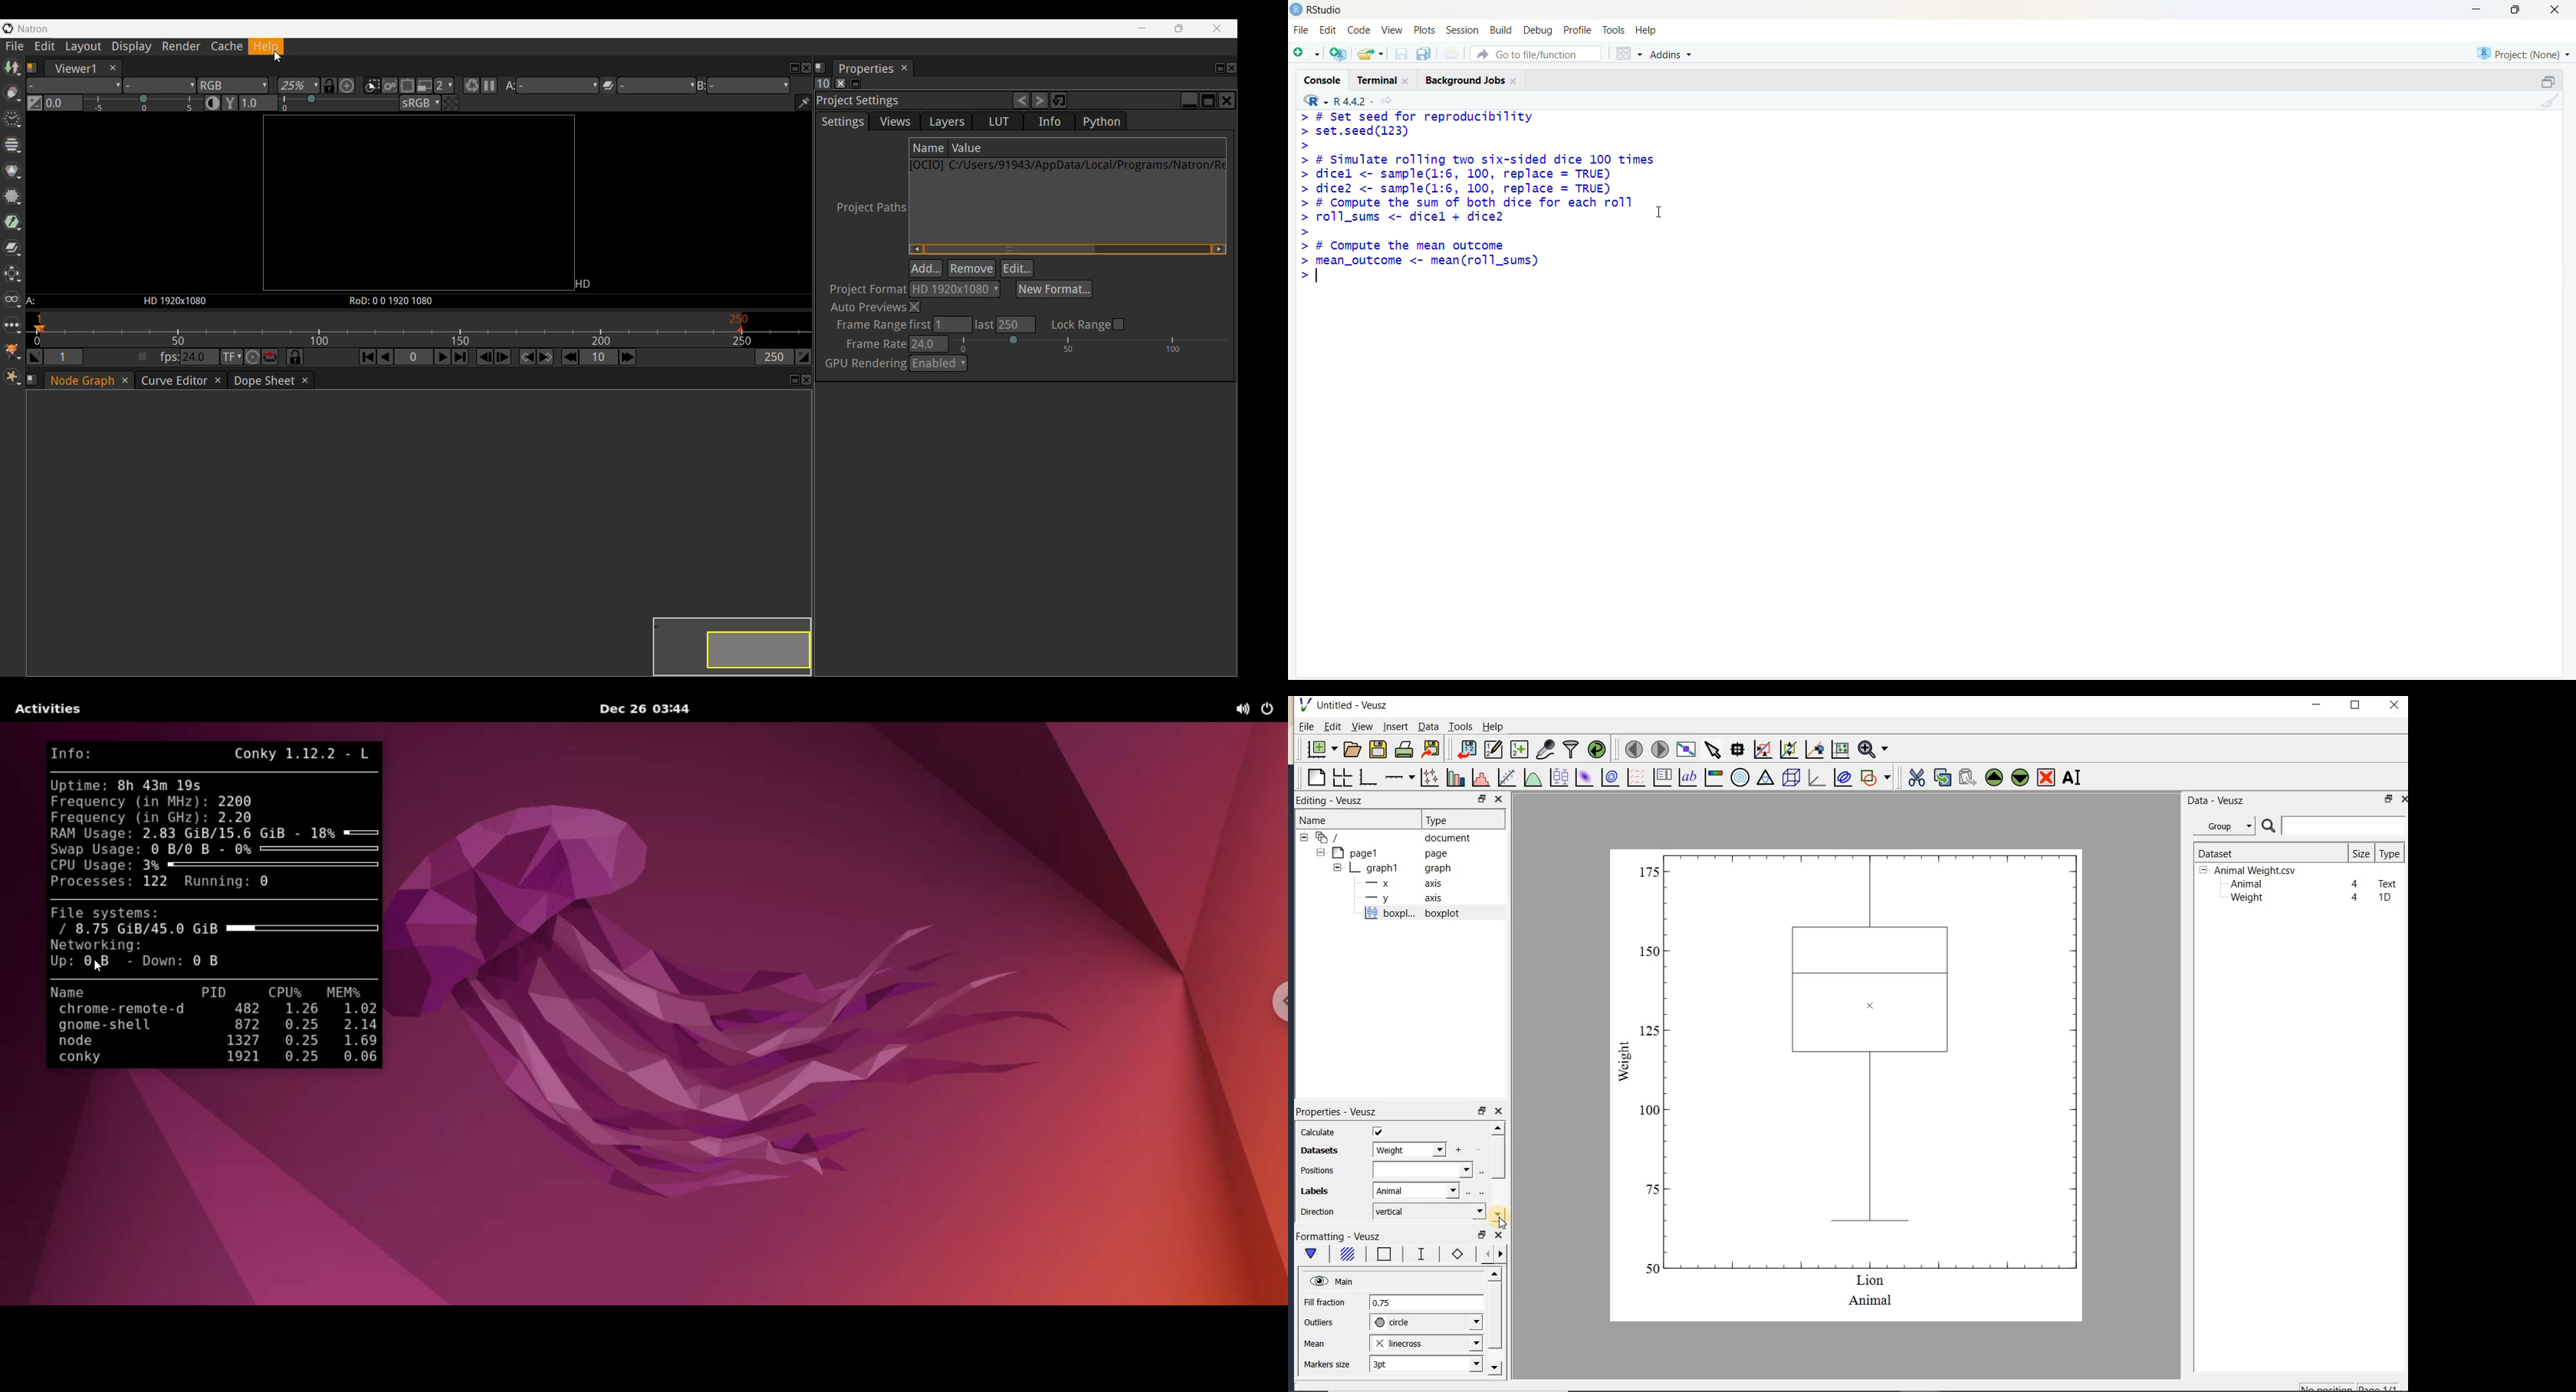  What do you see at coordinates (1483, 1235) in the screenshot?
I see `restore` at bounding box center [1483, 1235].